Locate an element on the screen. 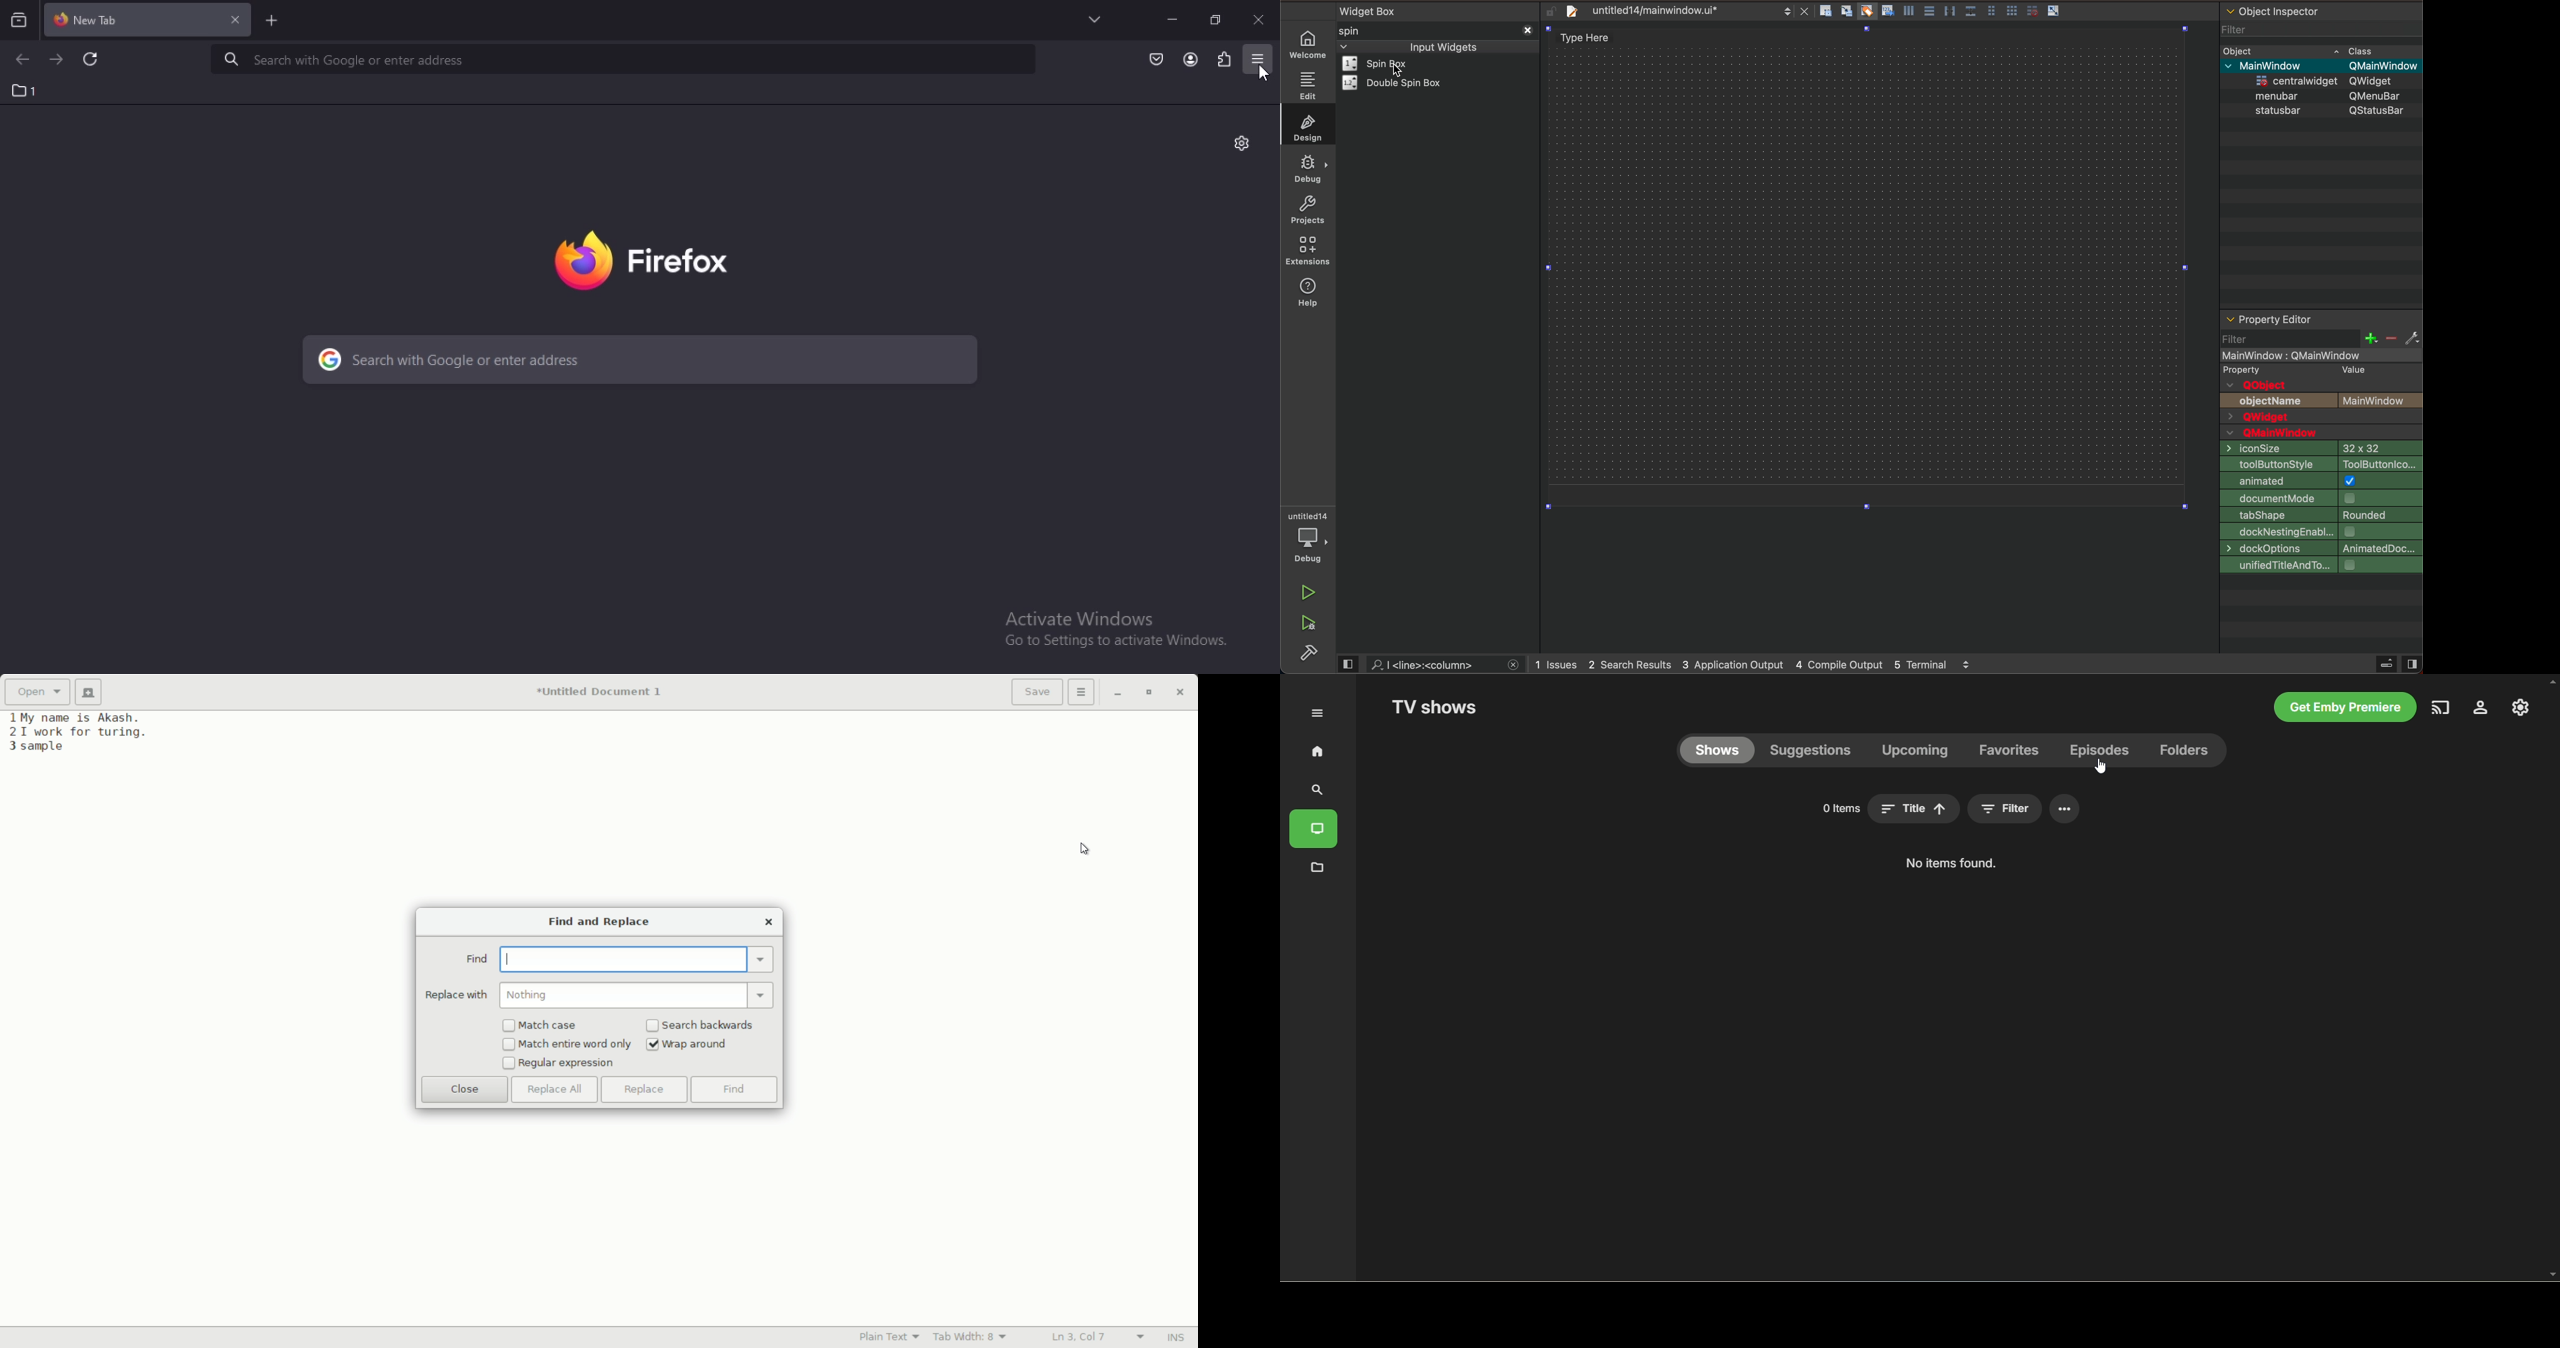 This screenshot has width=2576, height=1372.  is located at coordinates (2281, 94).